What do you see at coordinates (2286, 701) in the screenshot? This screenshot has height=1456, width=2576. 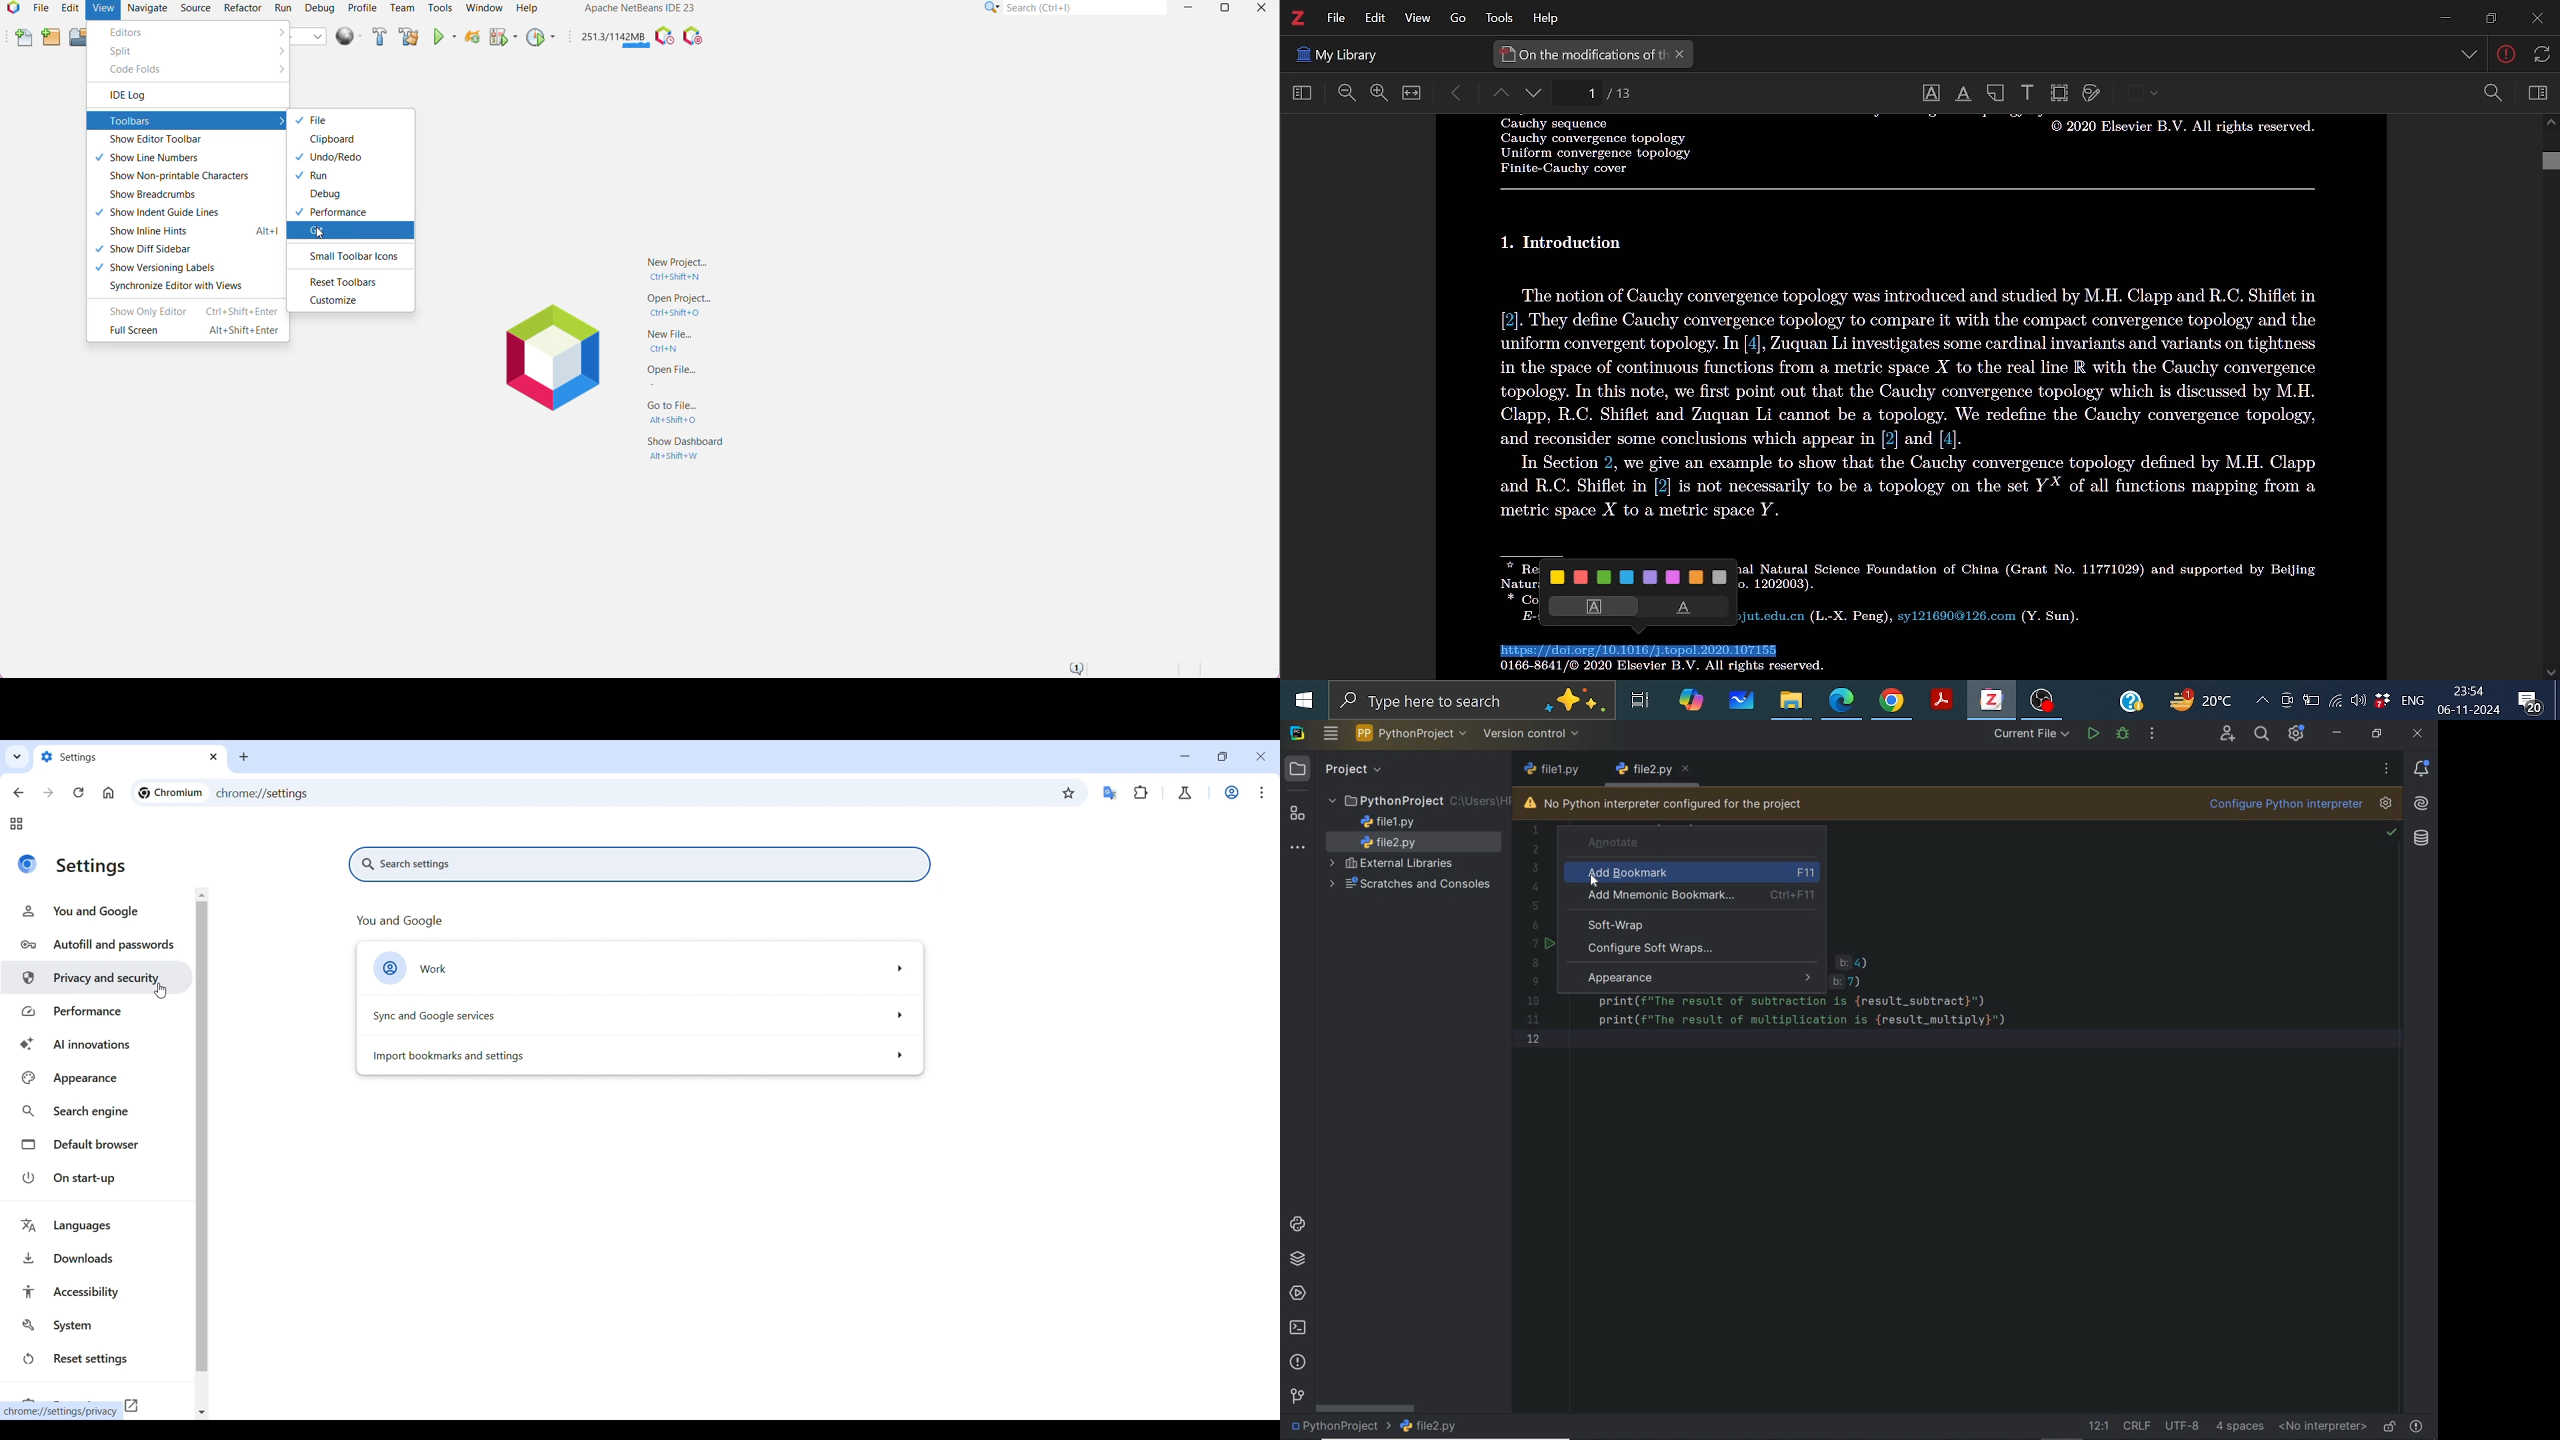 I see `Meet` at bounding box center [2286, 701].